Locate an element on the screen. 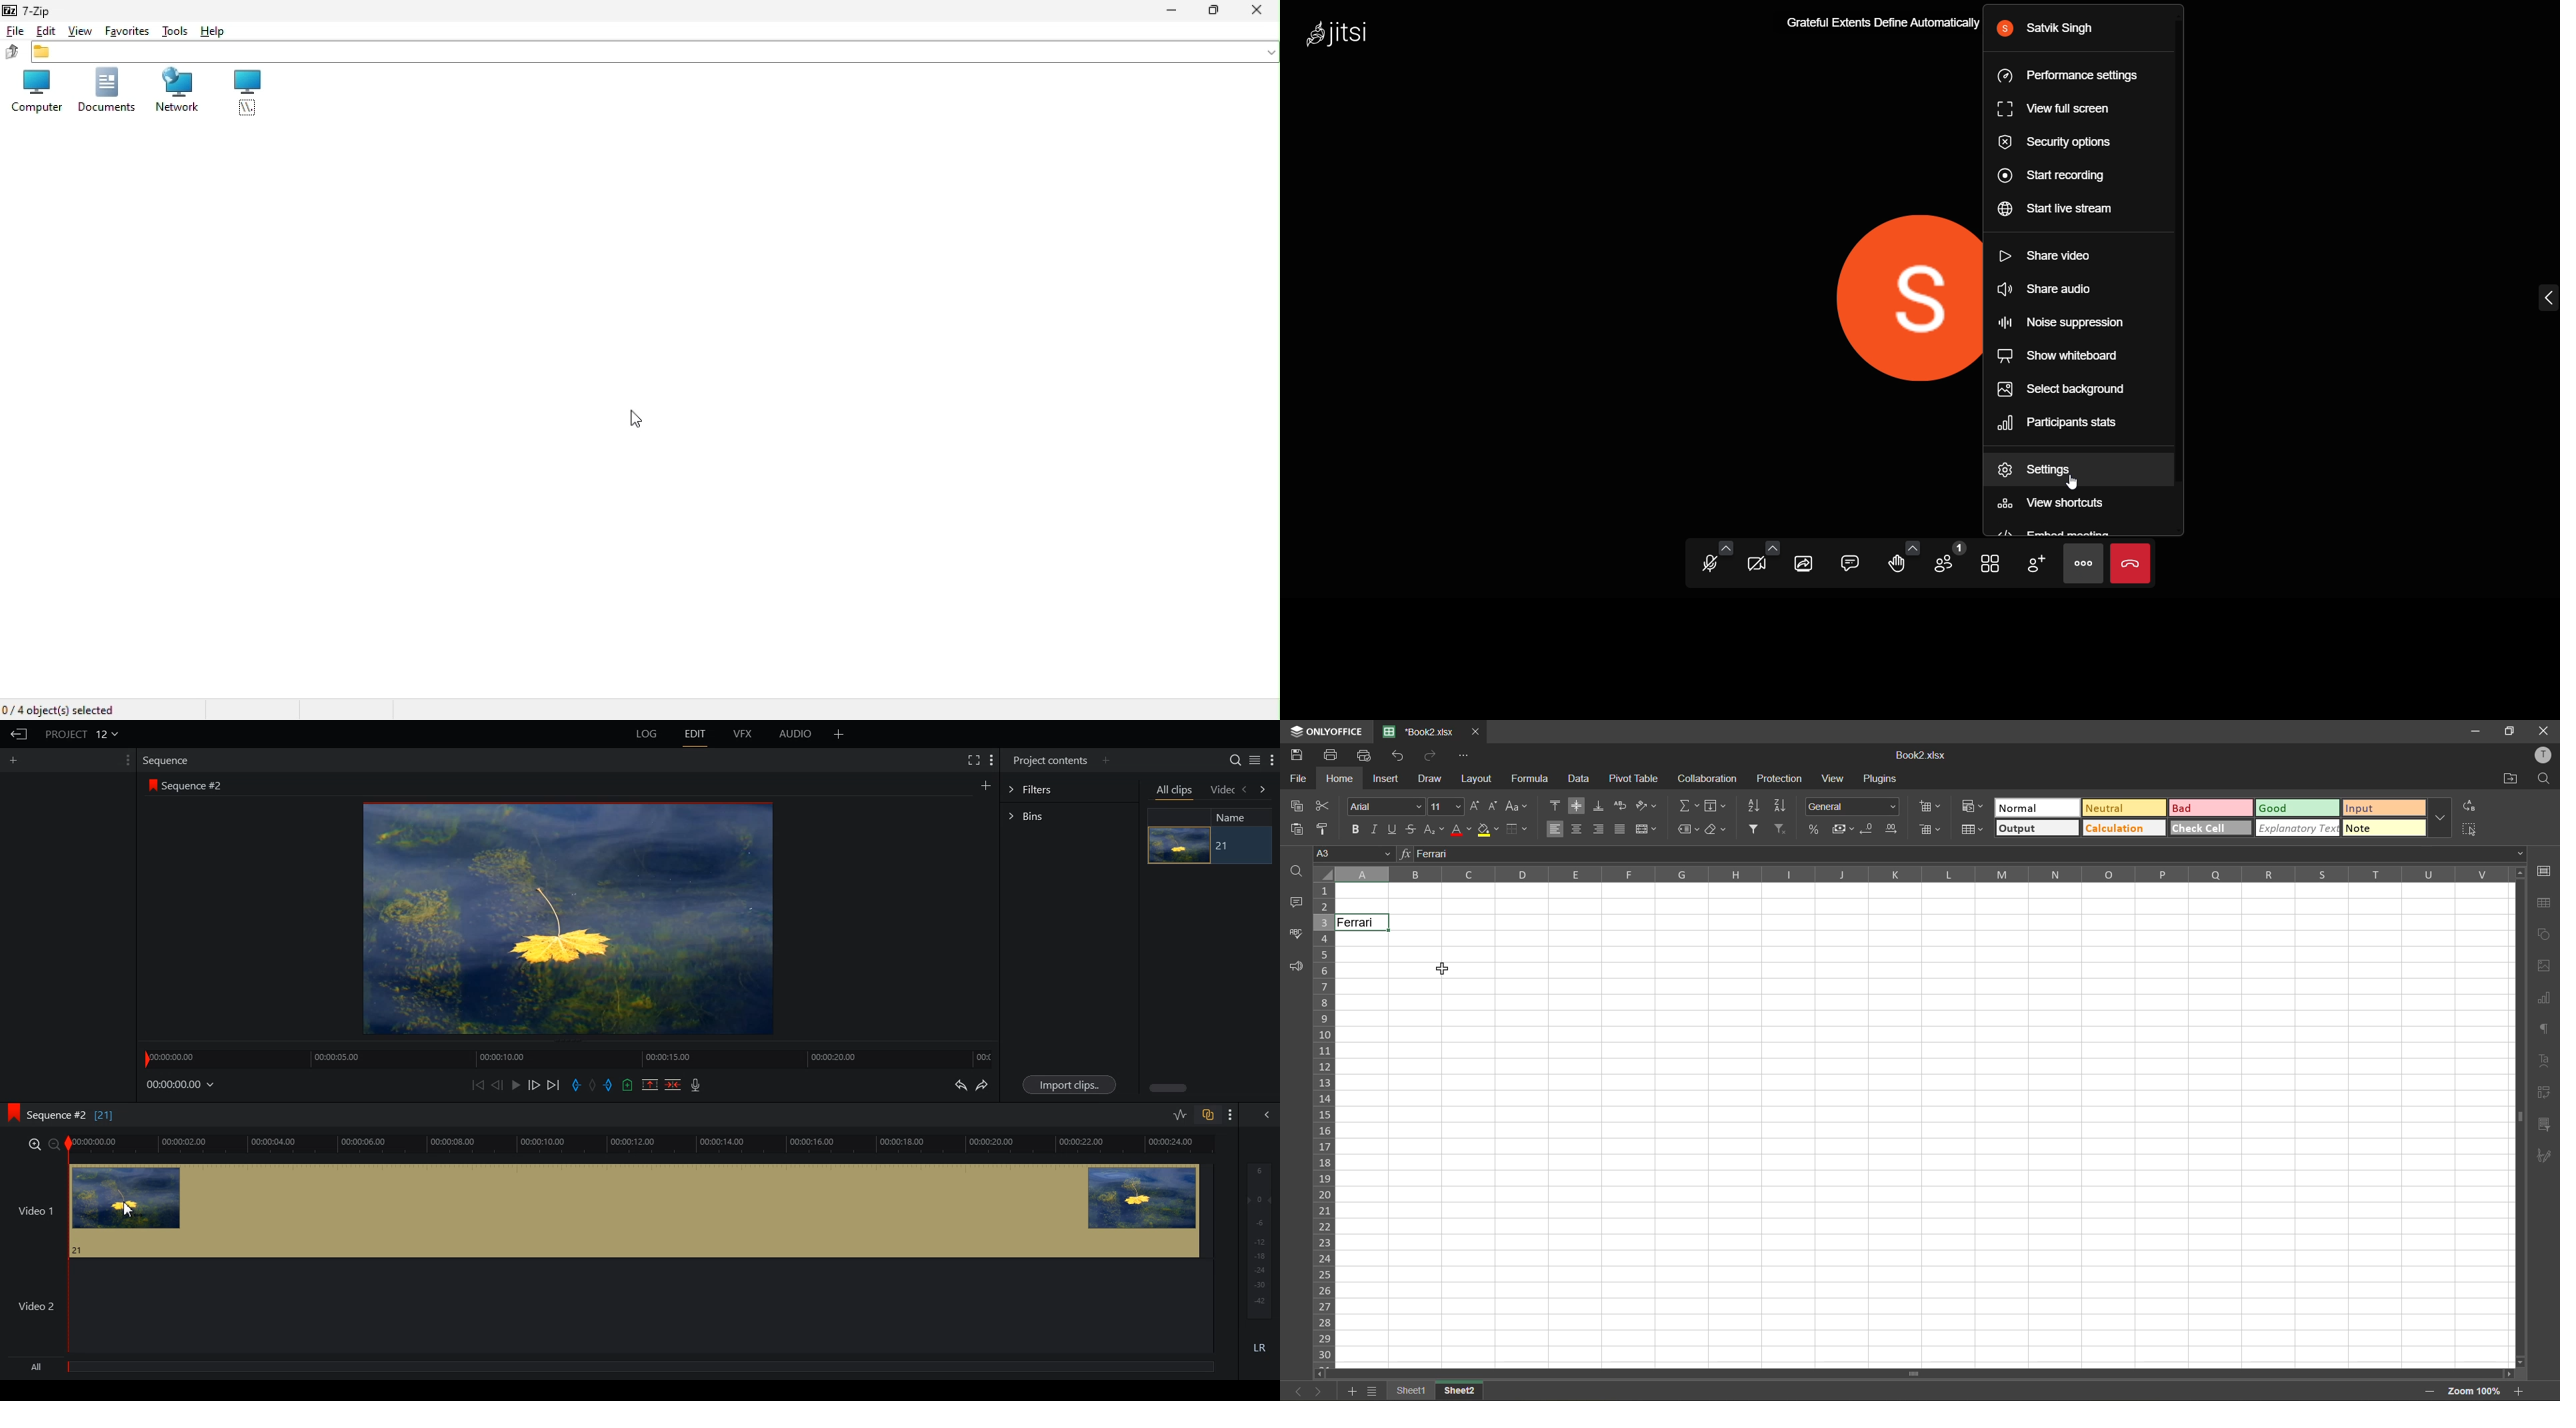  input is located at coordinates (2383, 809).